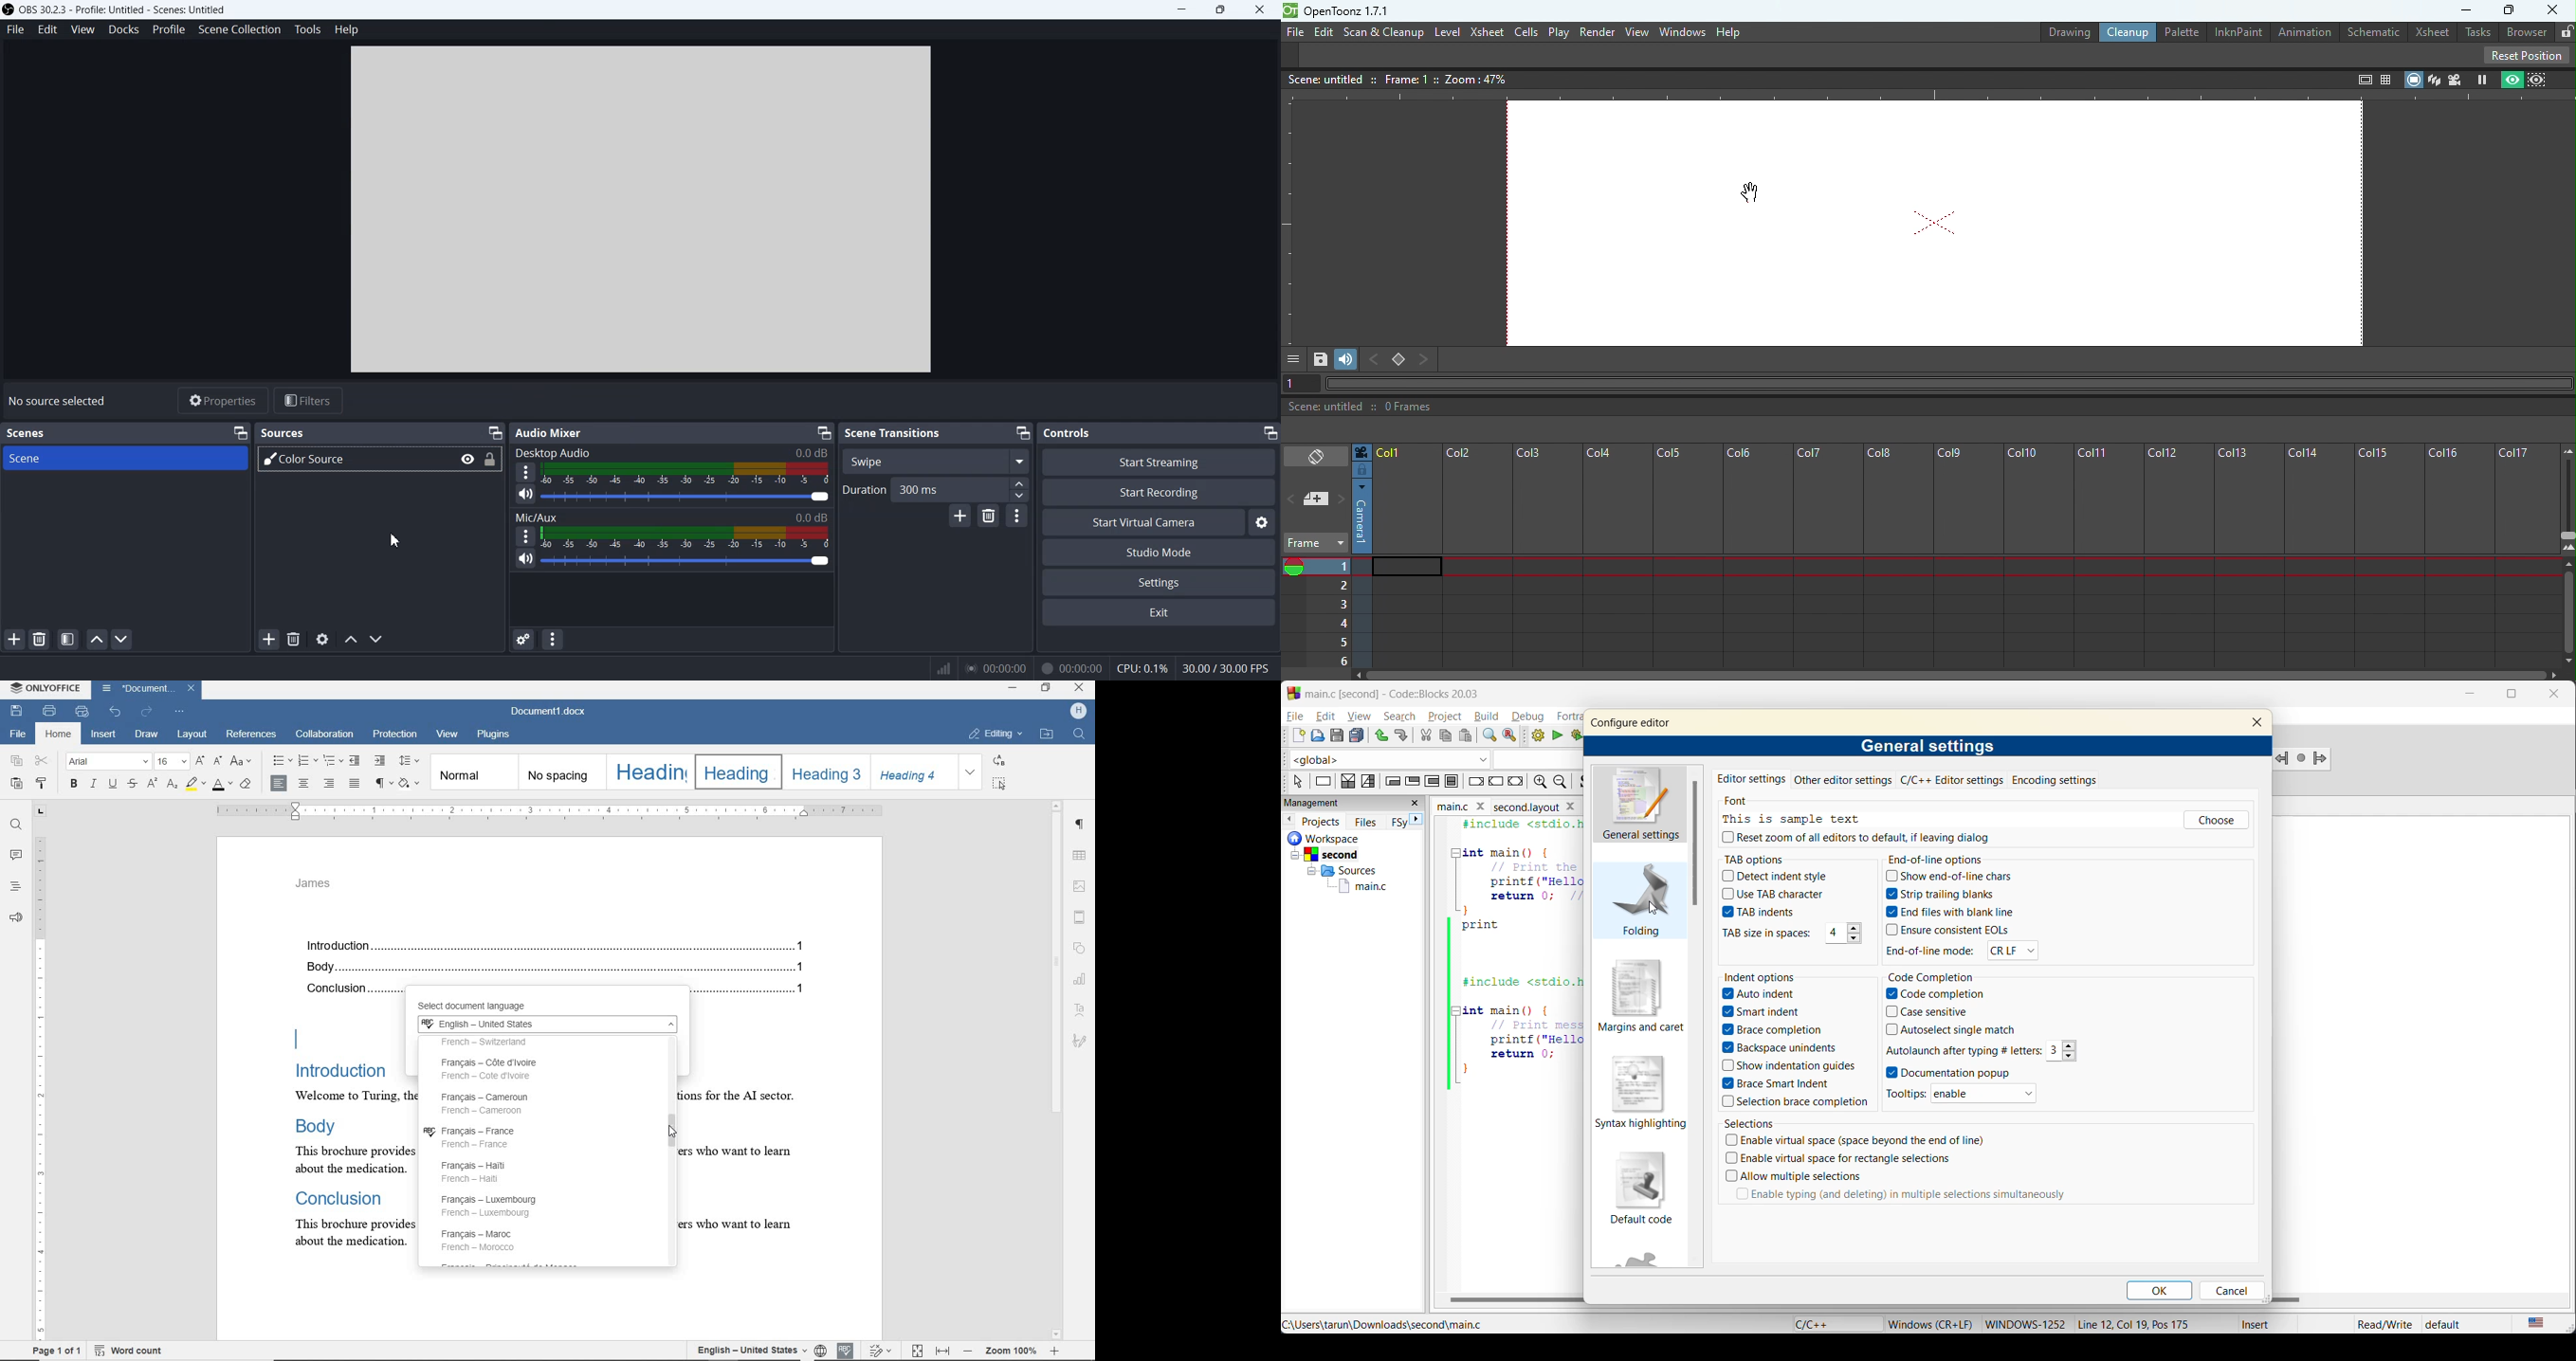 This screenshot has height=1372, width=2576. What do you see at coordinates (1291, 692) in the screenshot?
I see `Codeblock logo` at bounding box center [1291, 692].